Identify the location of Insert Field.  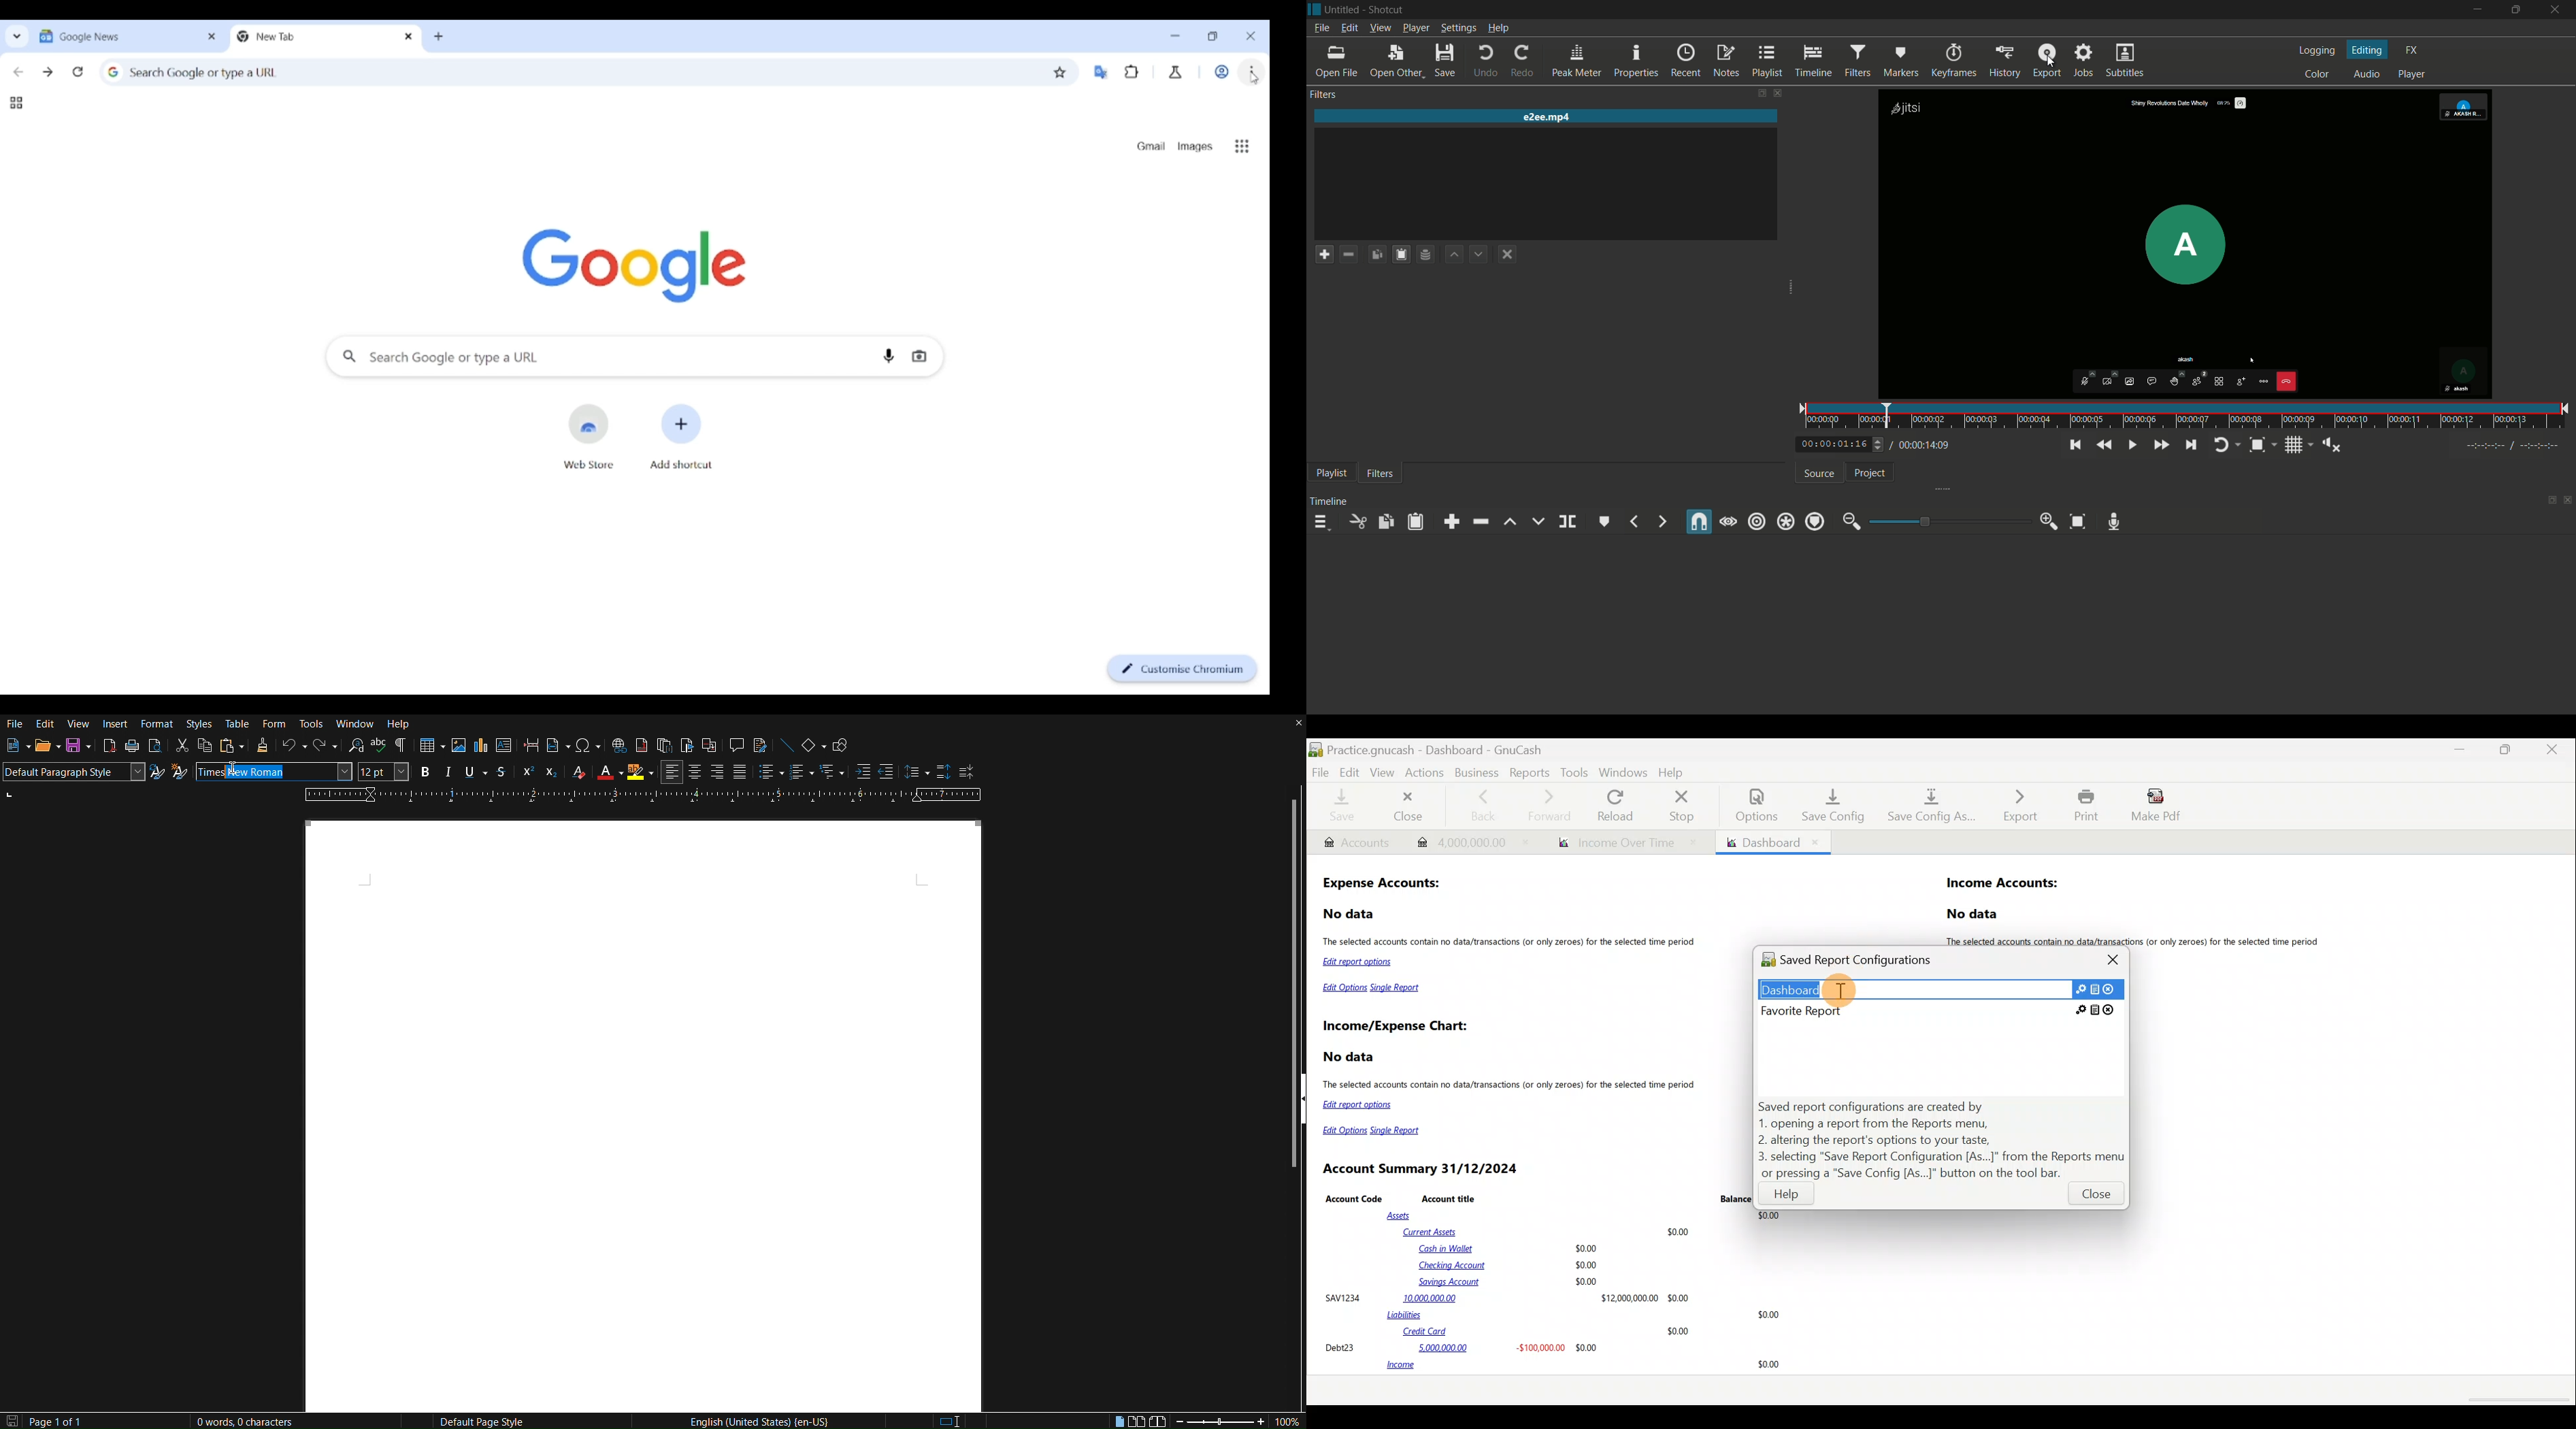
(556, 746).